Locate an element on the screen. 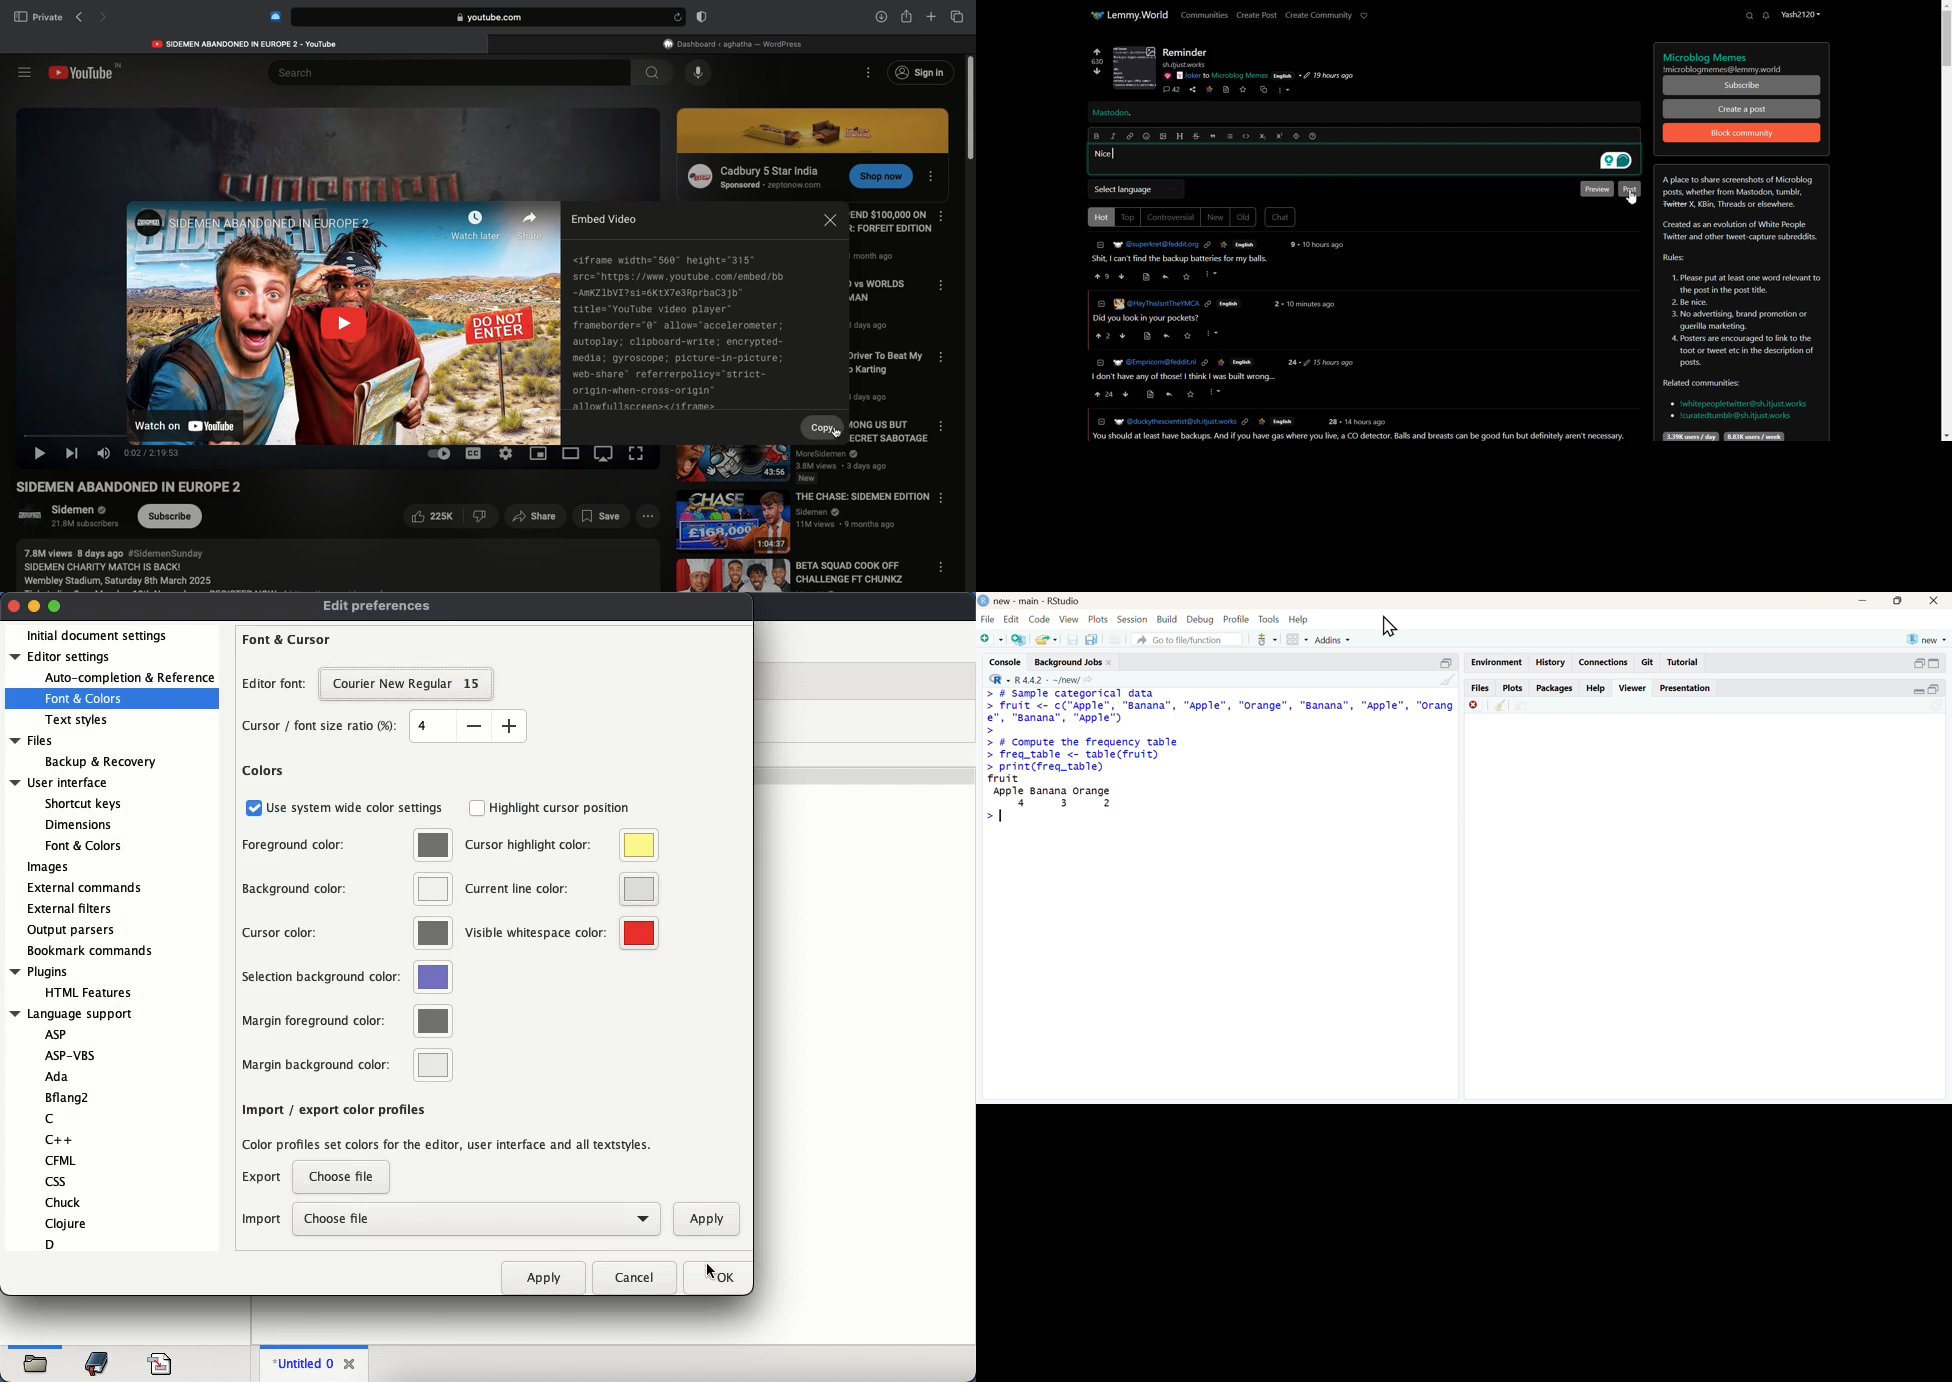 The image size is (1960, 1400). English is located at coordinates (1230, 304).